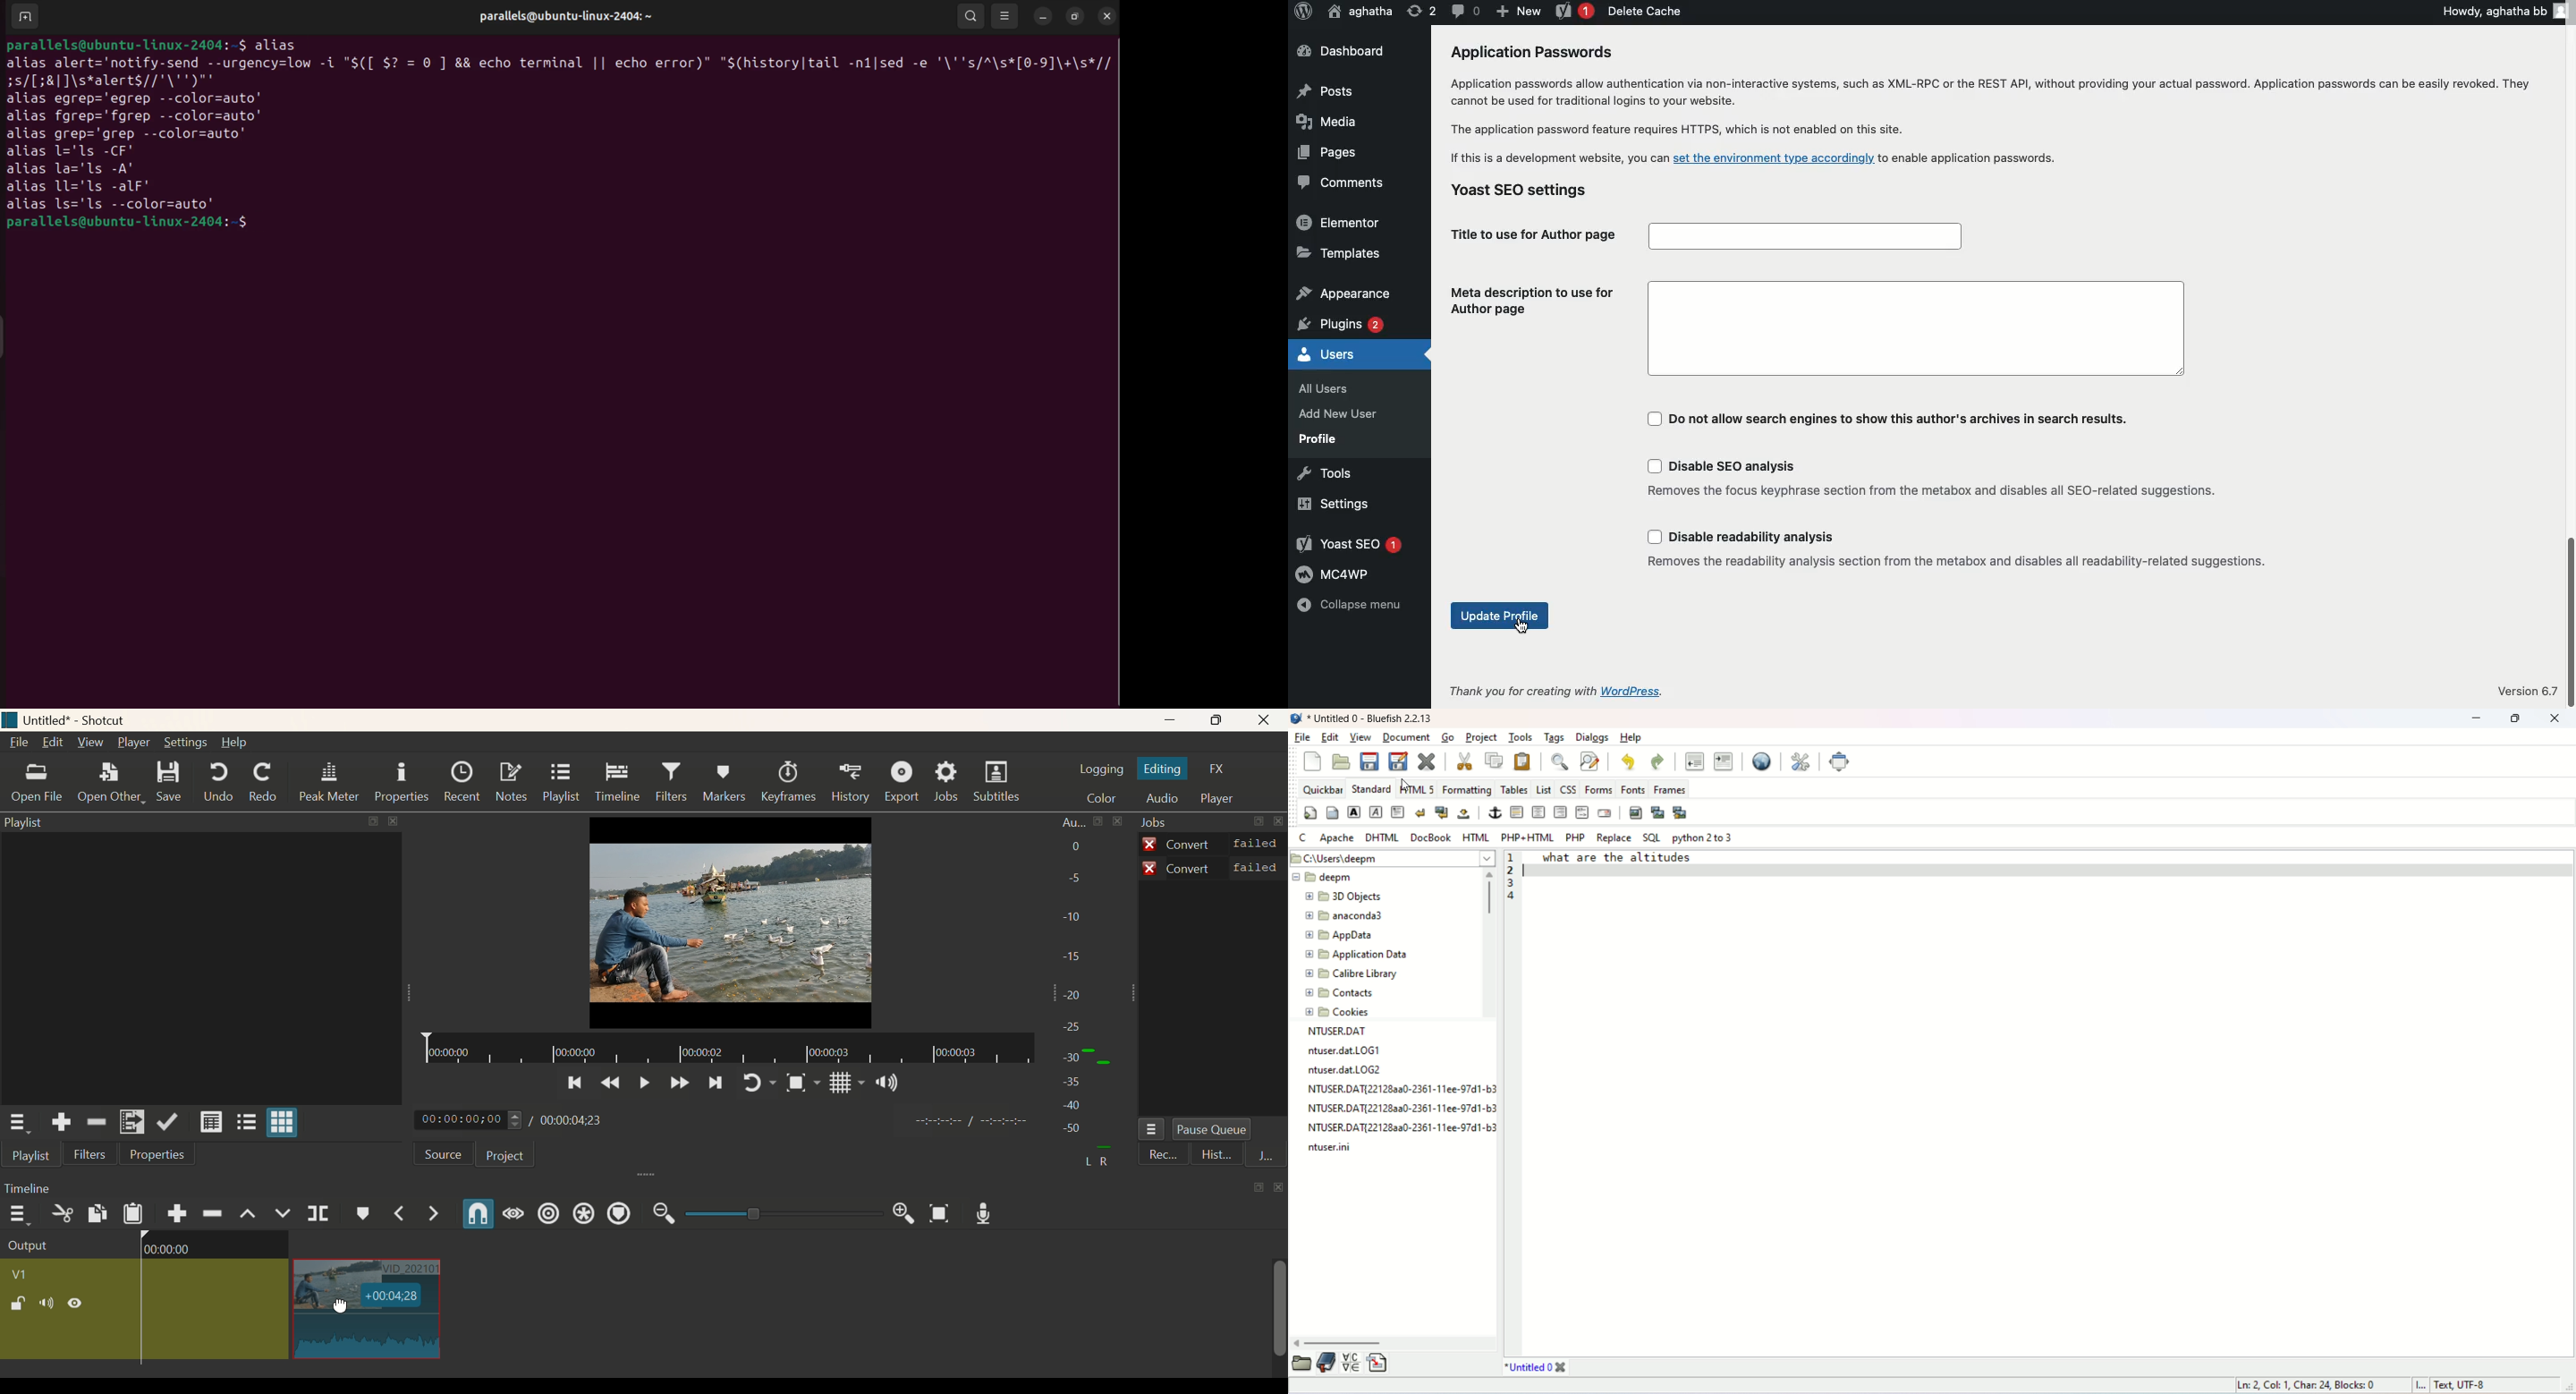 The height and width of the screenshot is (1400, 2576). I want to click on Yoast SEO settings, so click(1538, 191).